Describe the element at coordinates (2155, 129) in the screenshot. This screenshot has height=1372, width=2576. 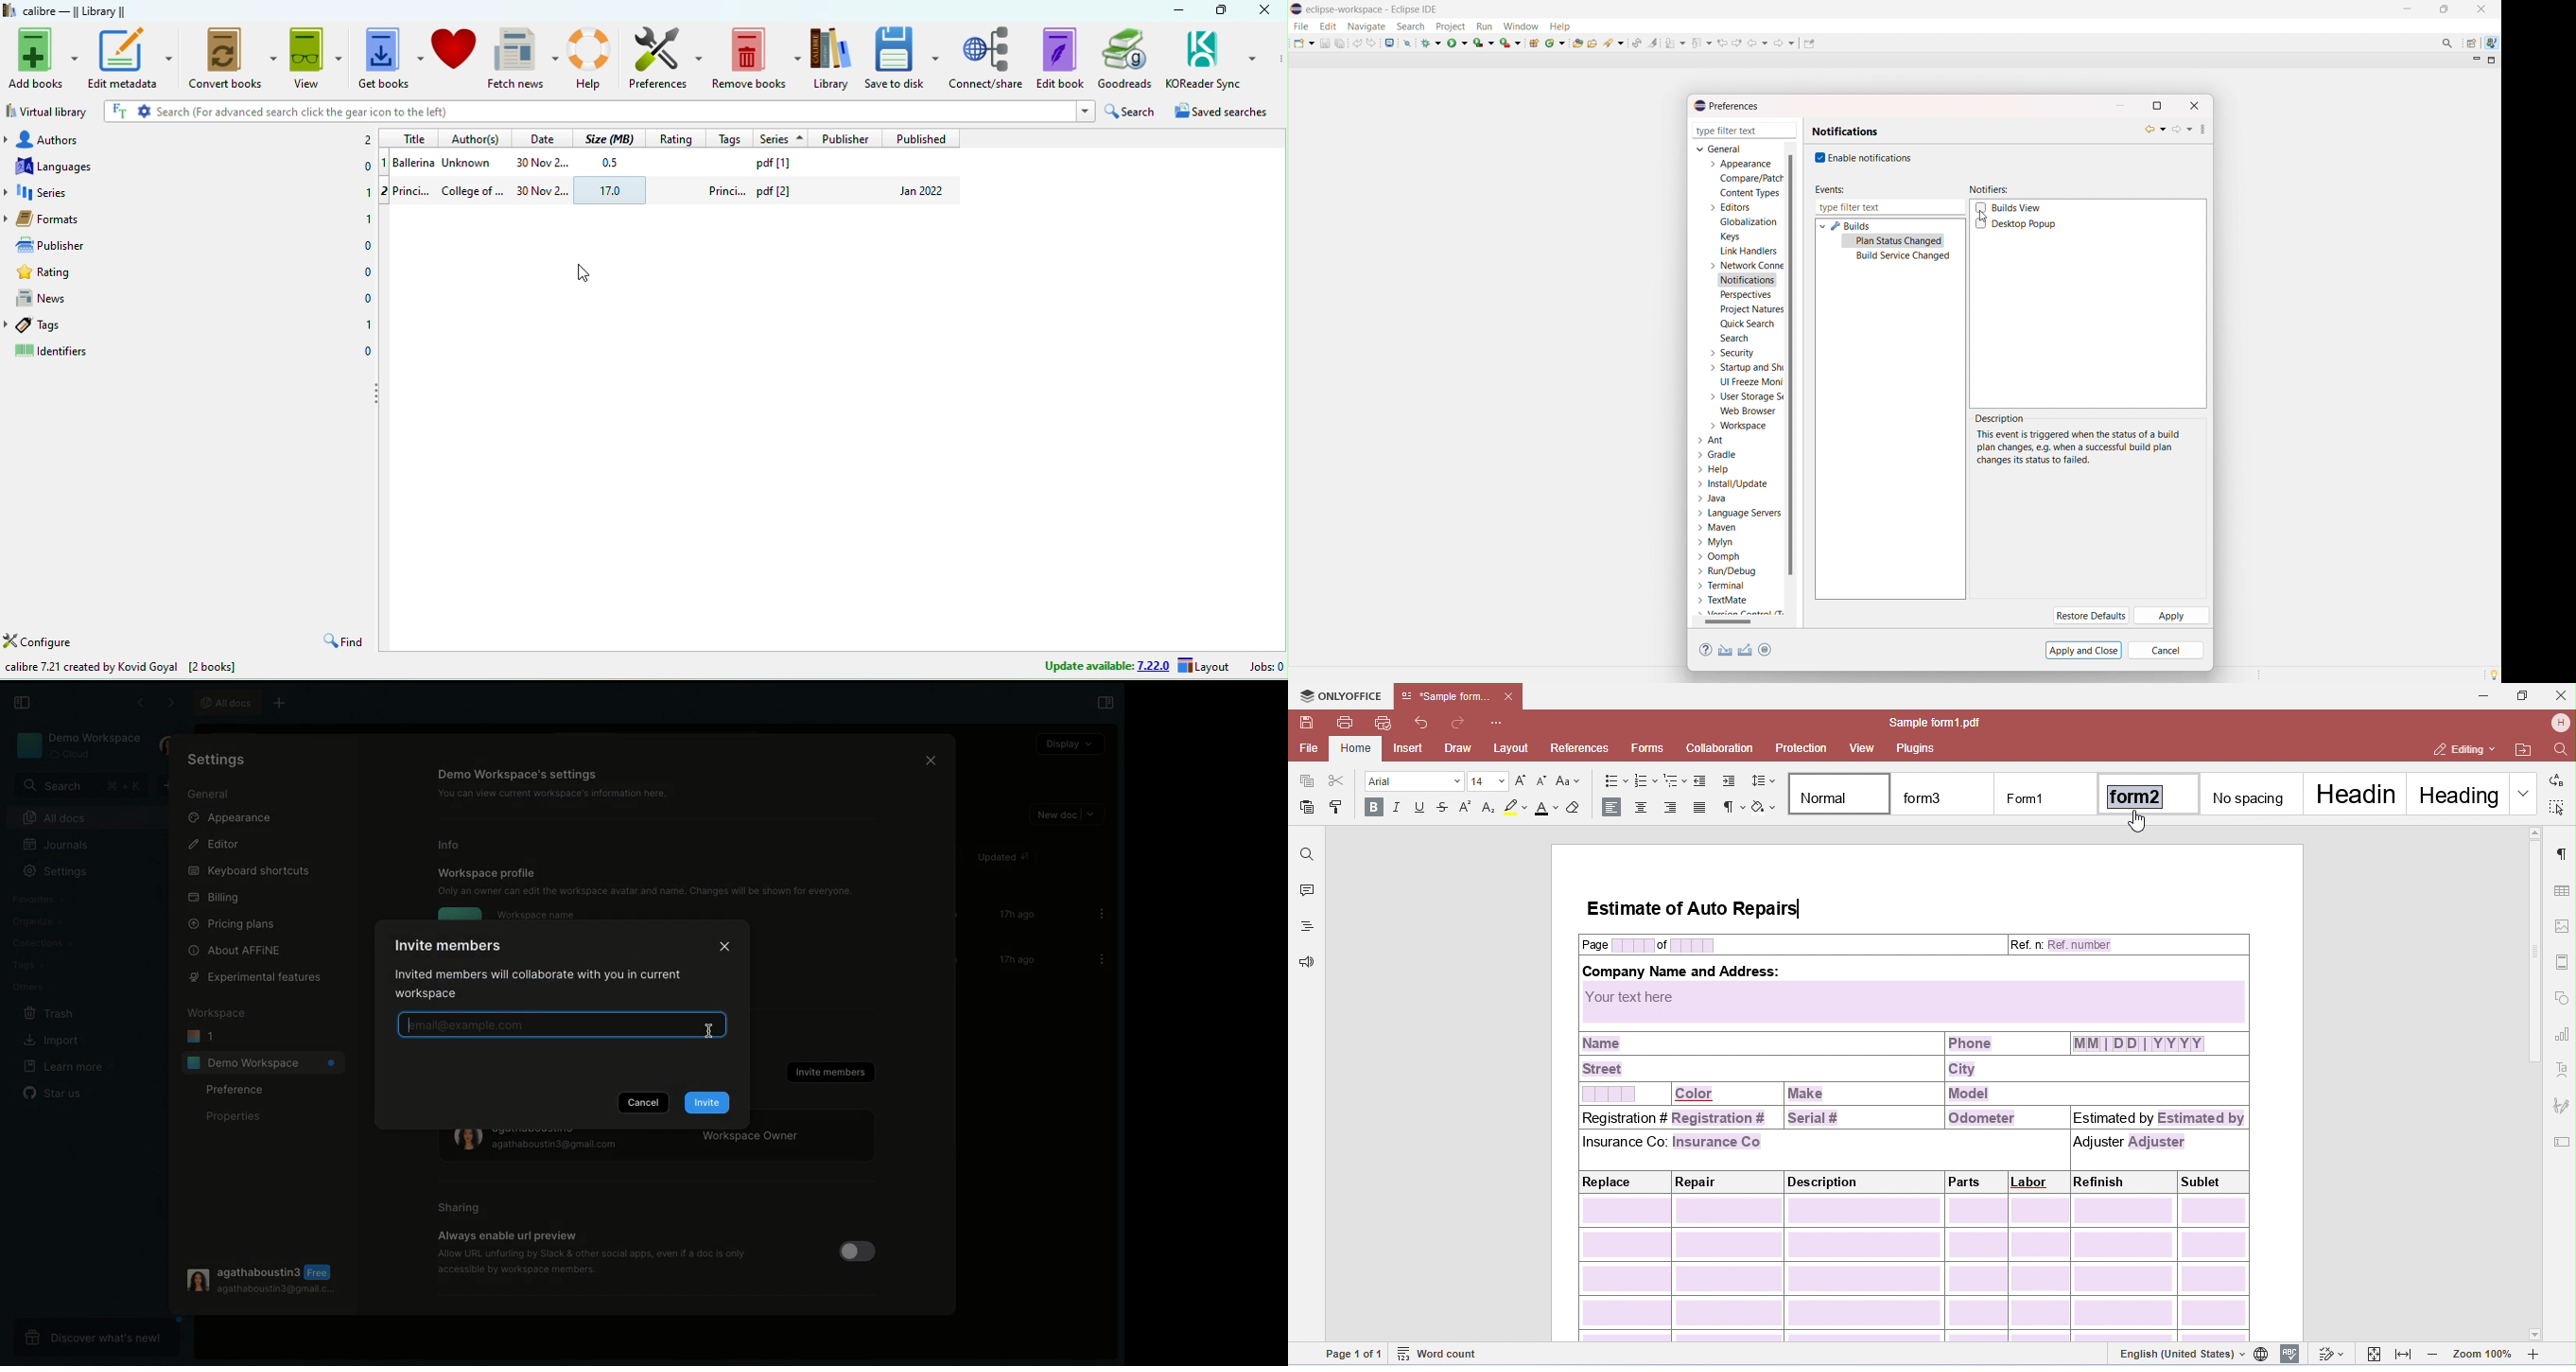
I see `back` at that location.